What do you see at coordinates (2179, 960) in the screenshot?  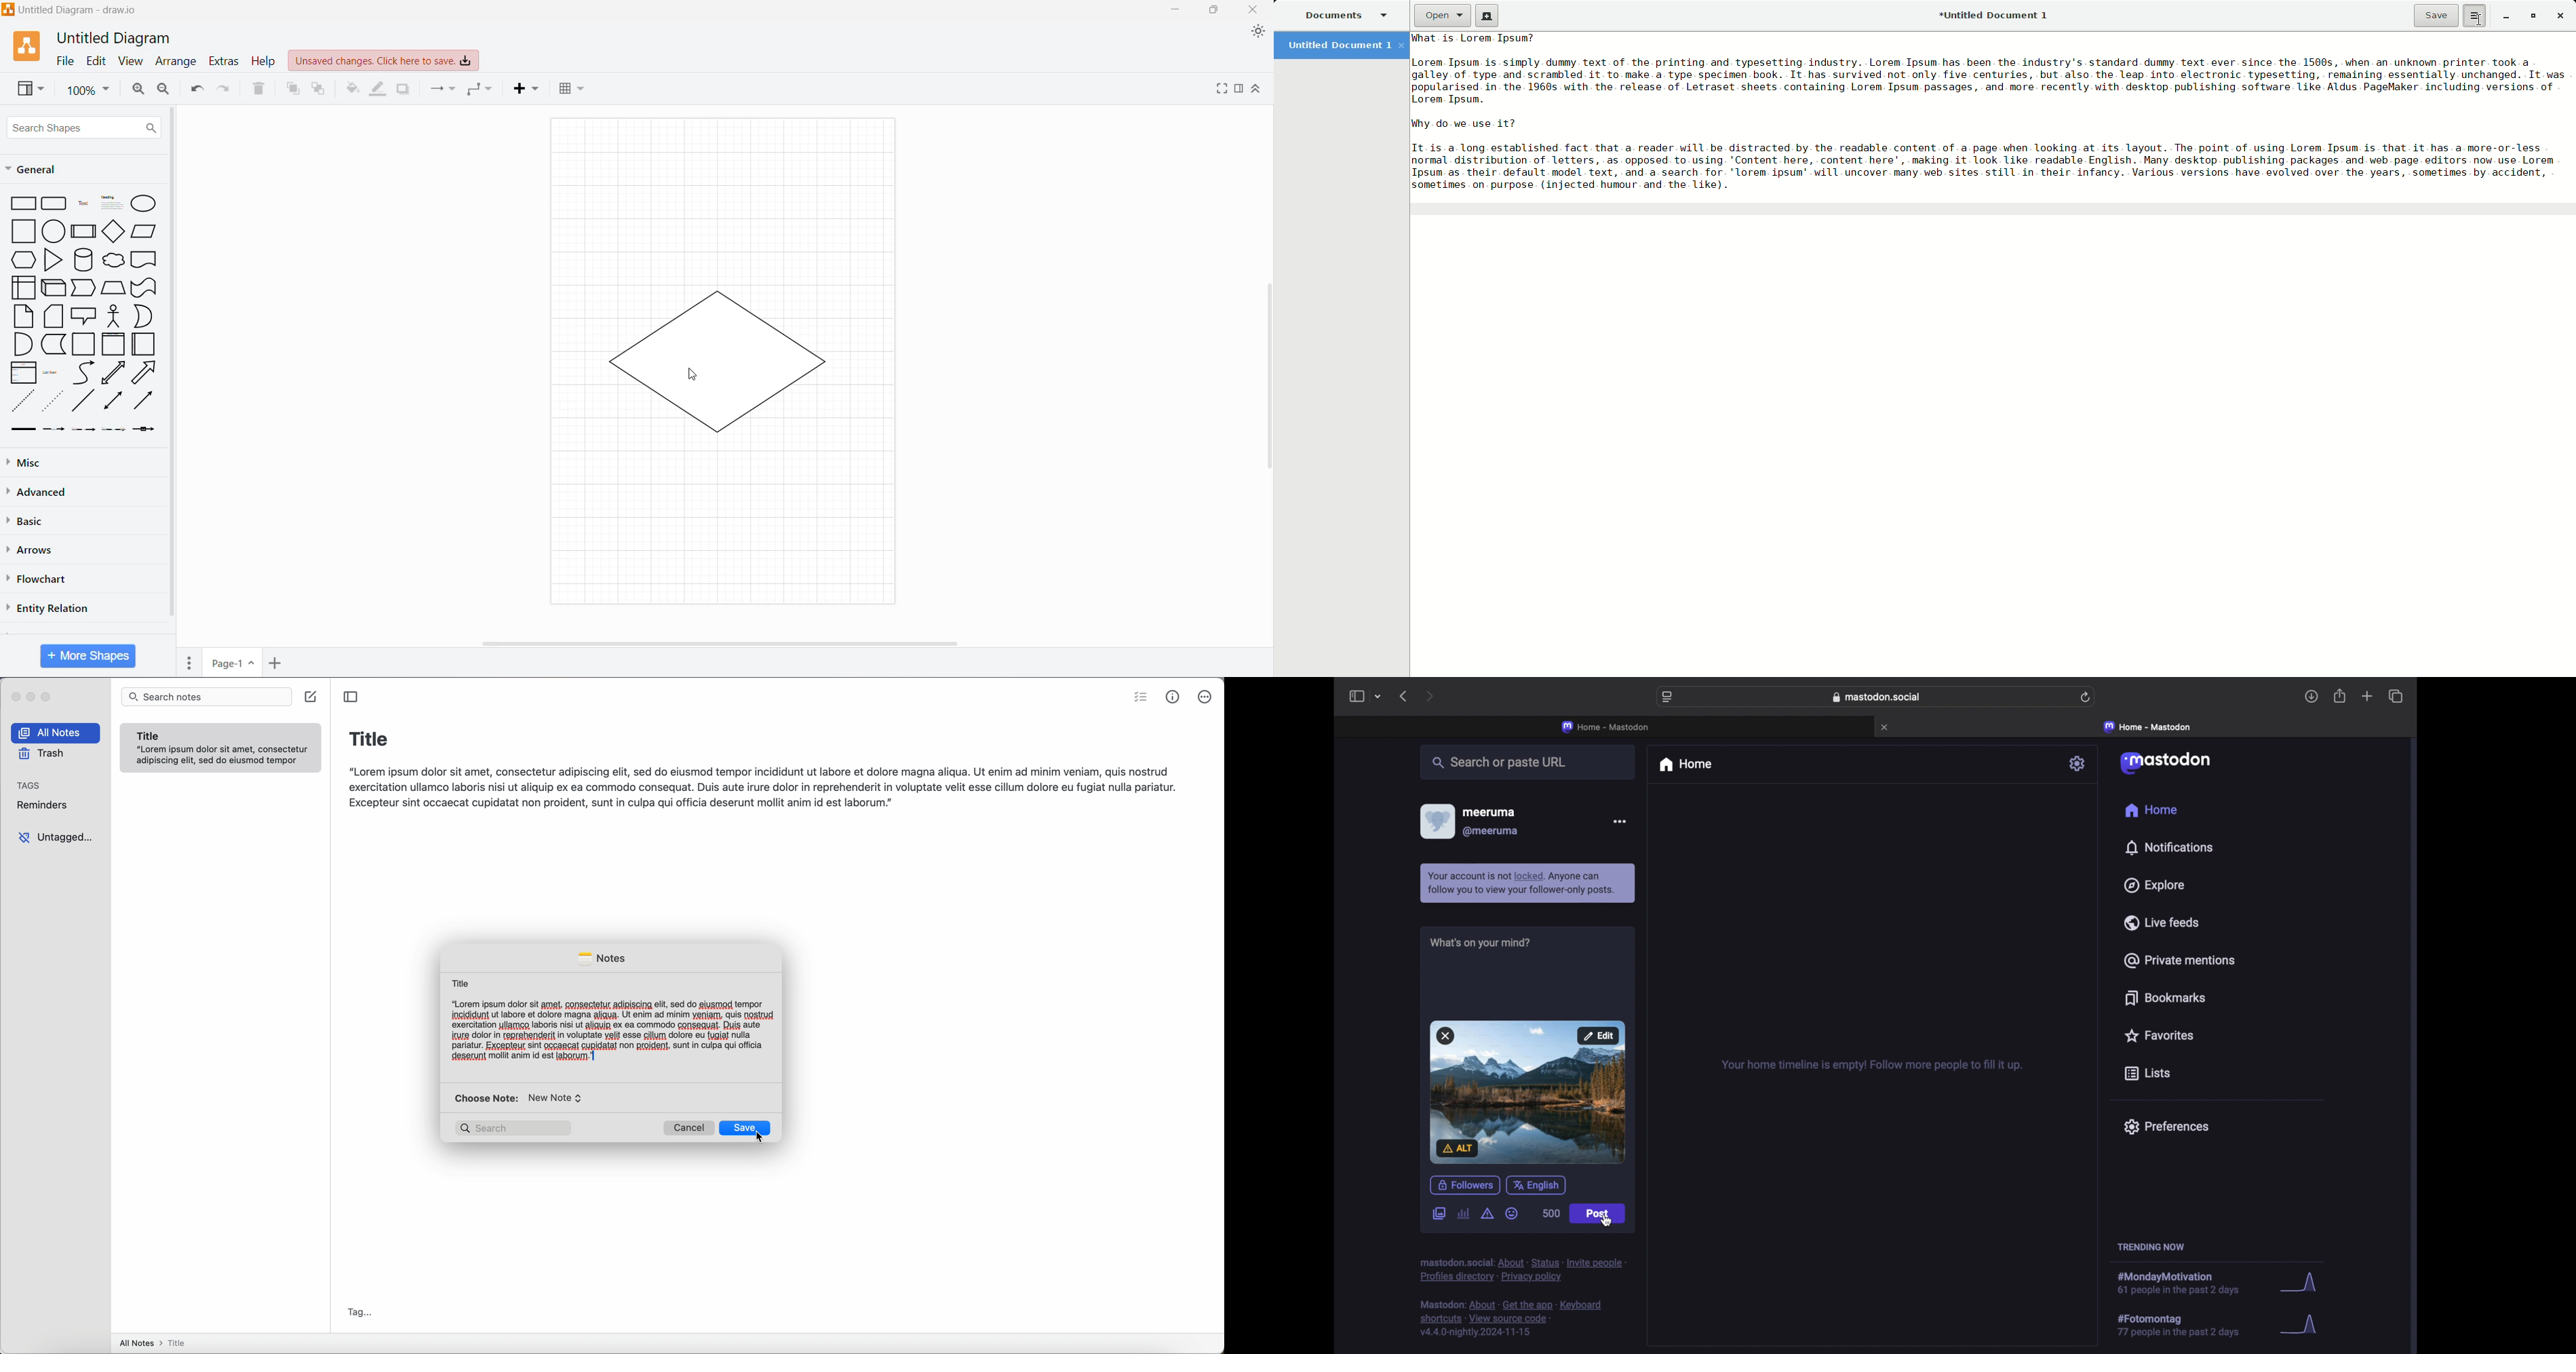 I see `private  mentions` at bounding box center [2179, 960].